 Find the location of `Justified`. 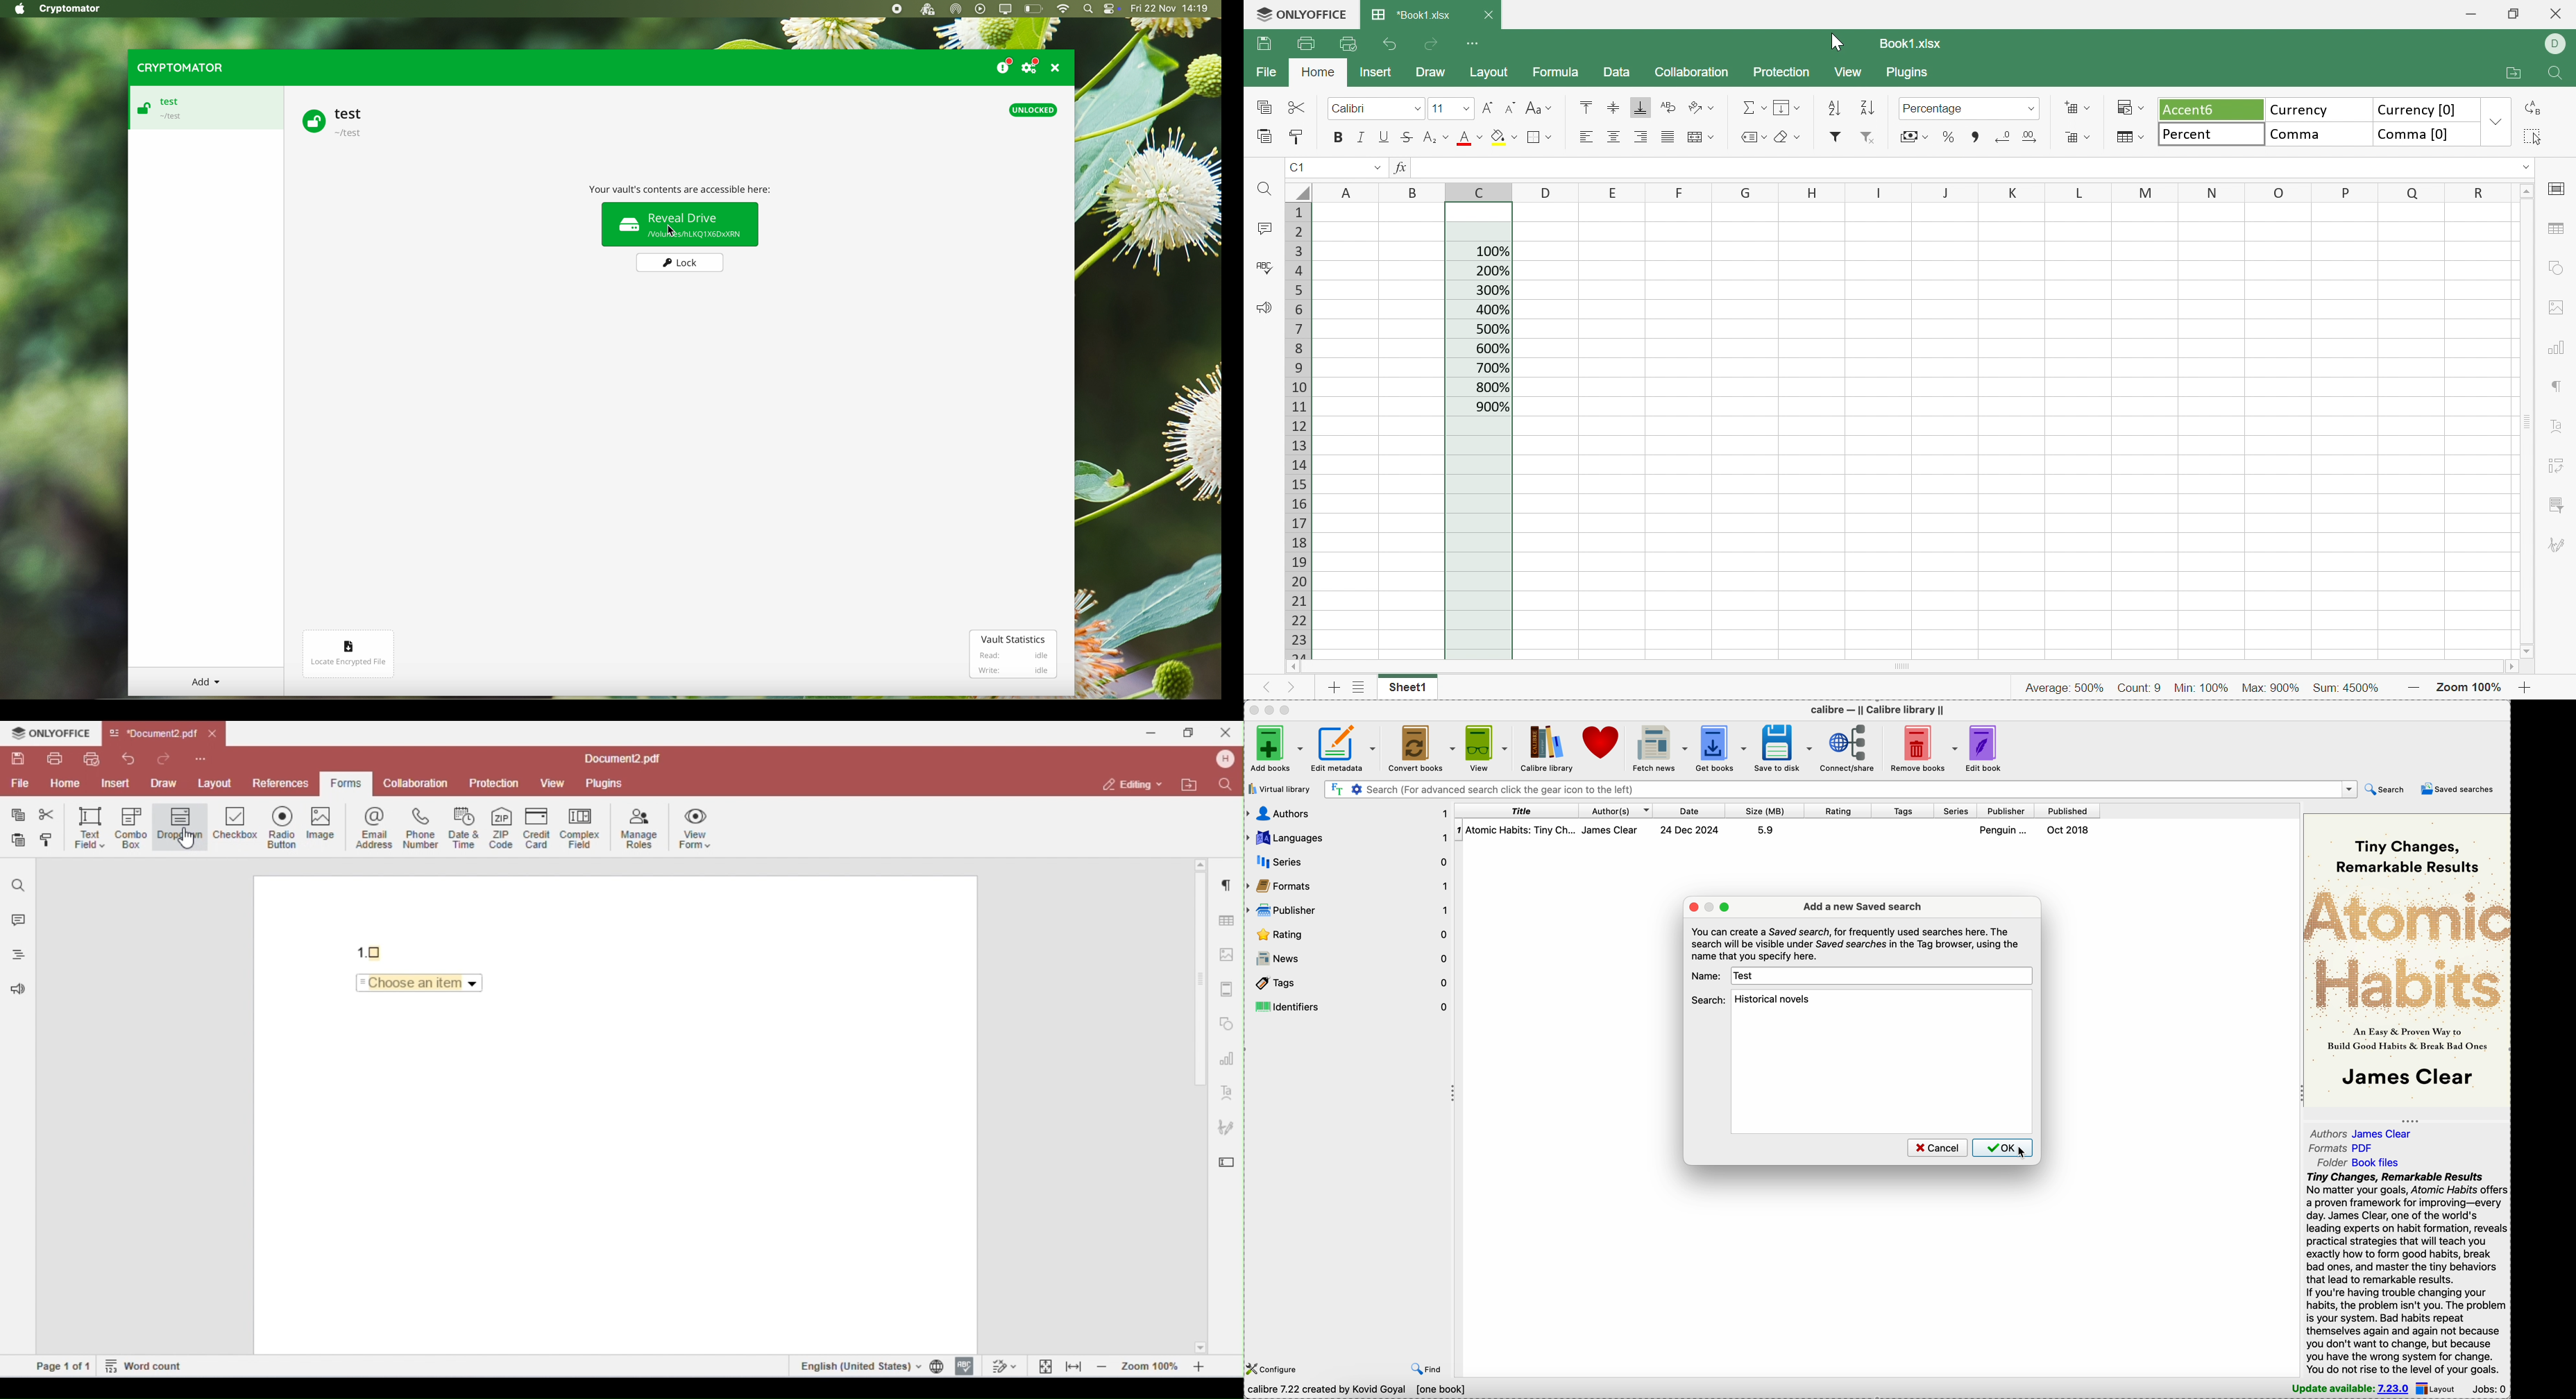

Justified is located at coordinates (1670, 137).